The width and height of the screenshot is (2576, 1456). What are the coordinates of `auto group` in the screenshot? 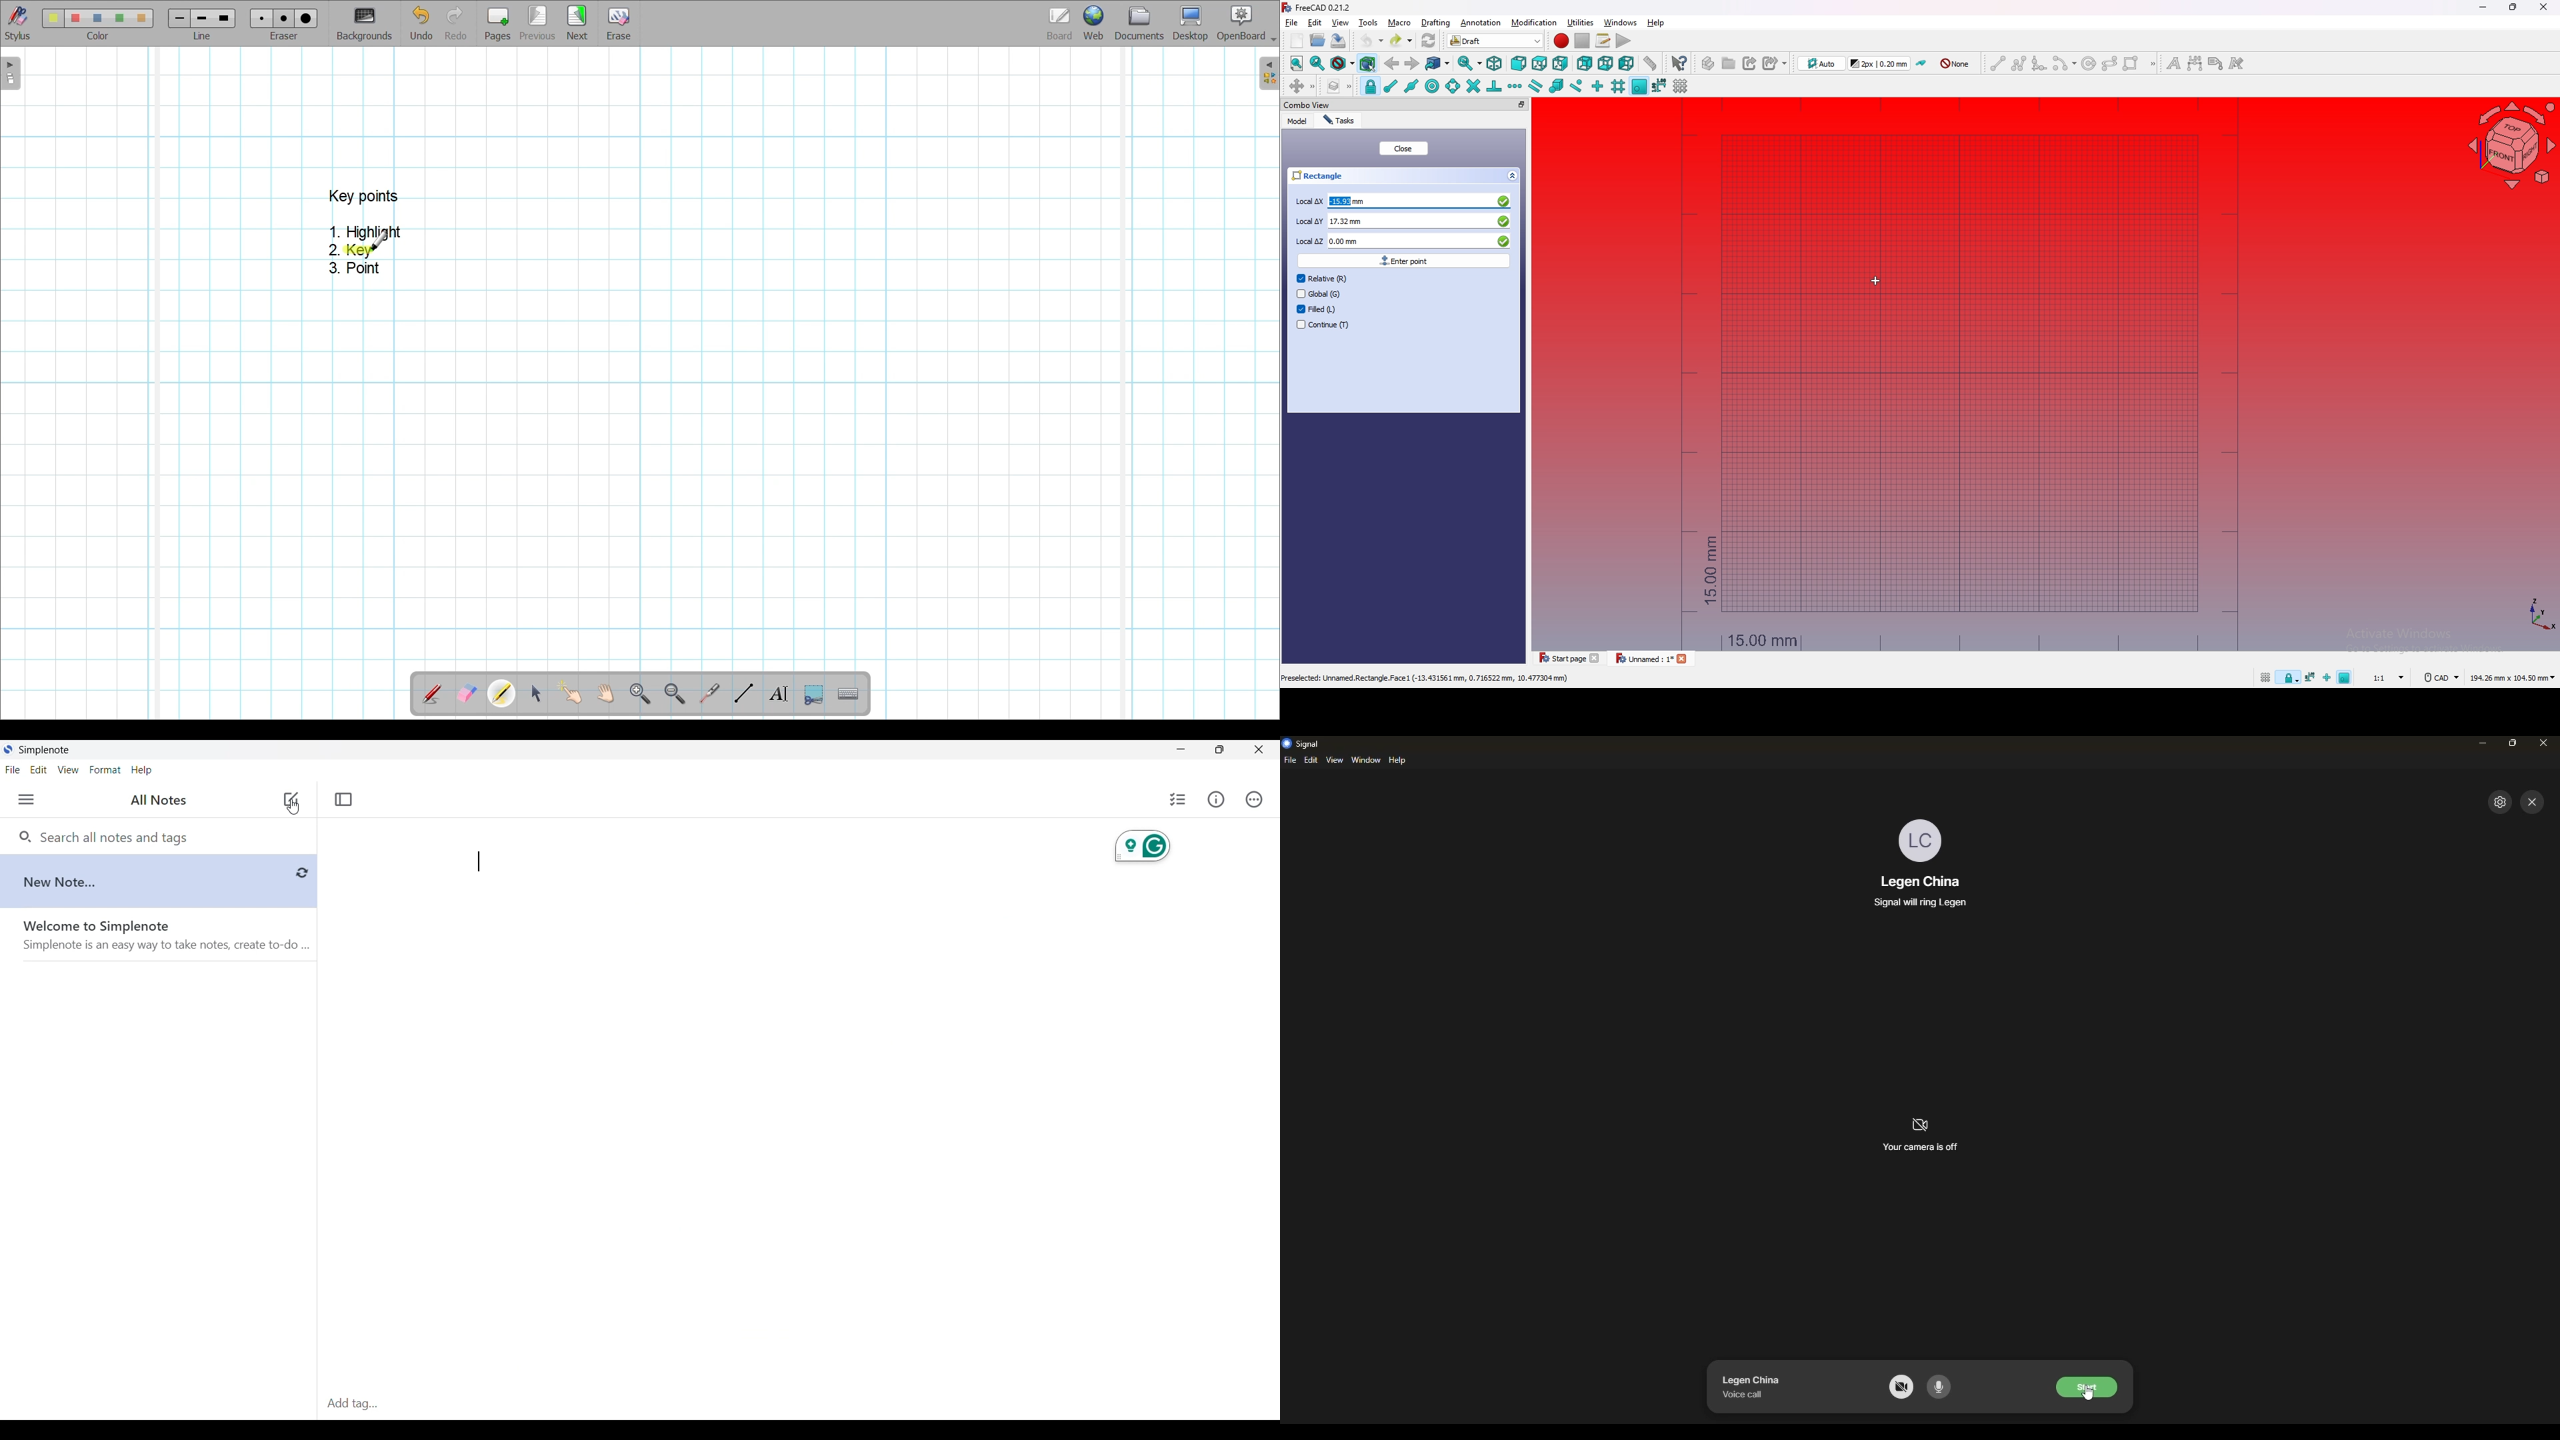 It's located at (1955, 64).